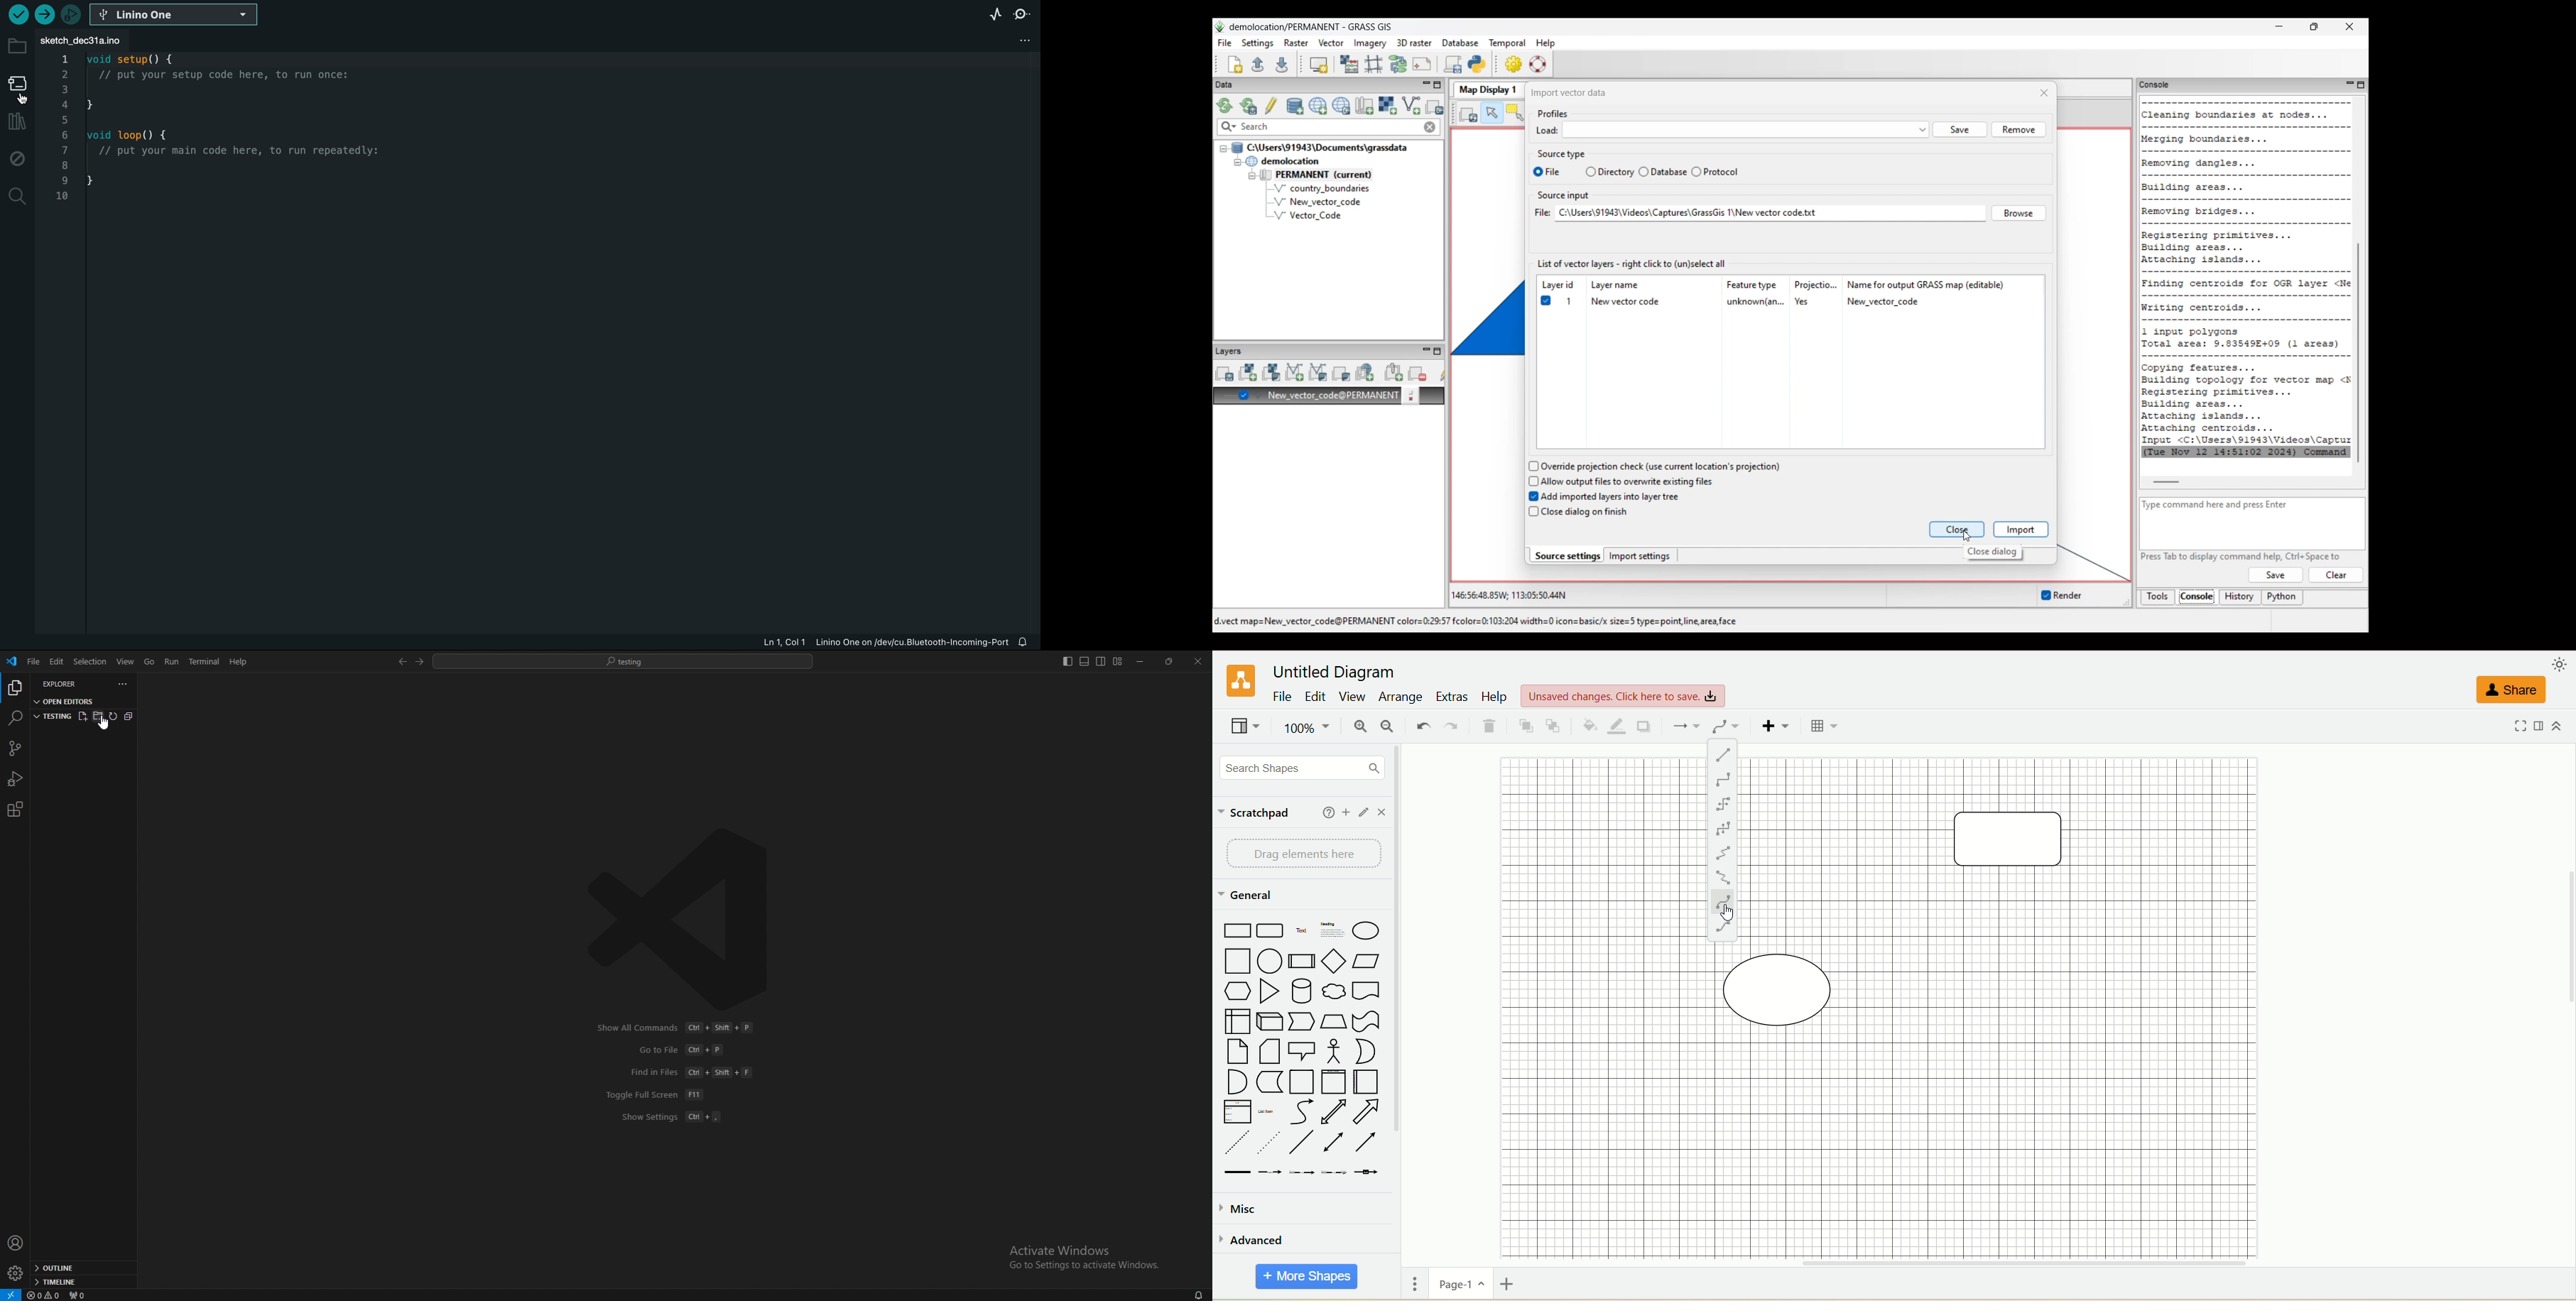 This screenshot has height=1316, width=2576. What do you see at coordinates (1237, 1208) in the screenshot?
I see `musc` at bounding box center [1237, 1208].